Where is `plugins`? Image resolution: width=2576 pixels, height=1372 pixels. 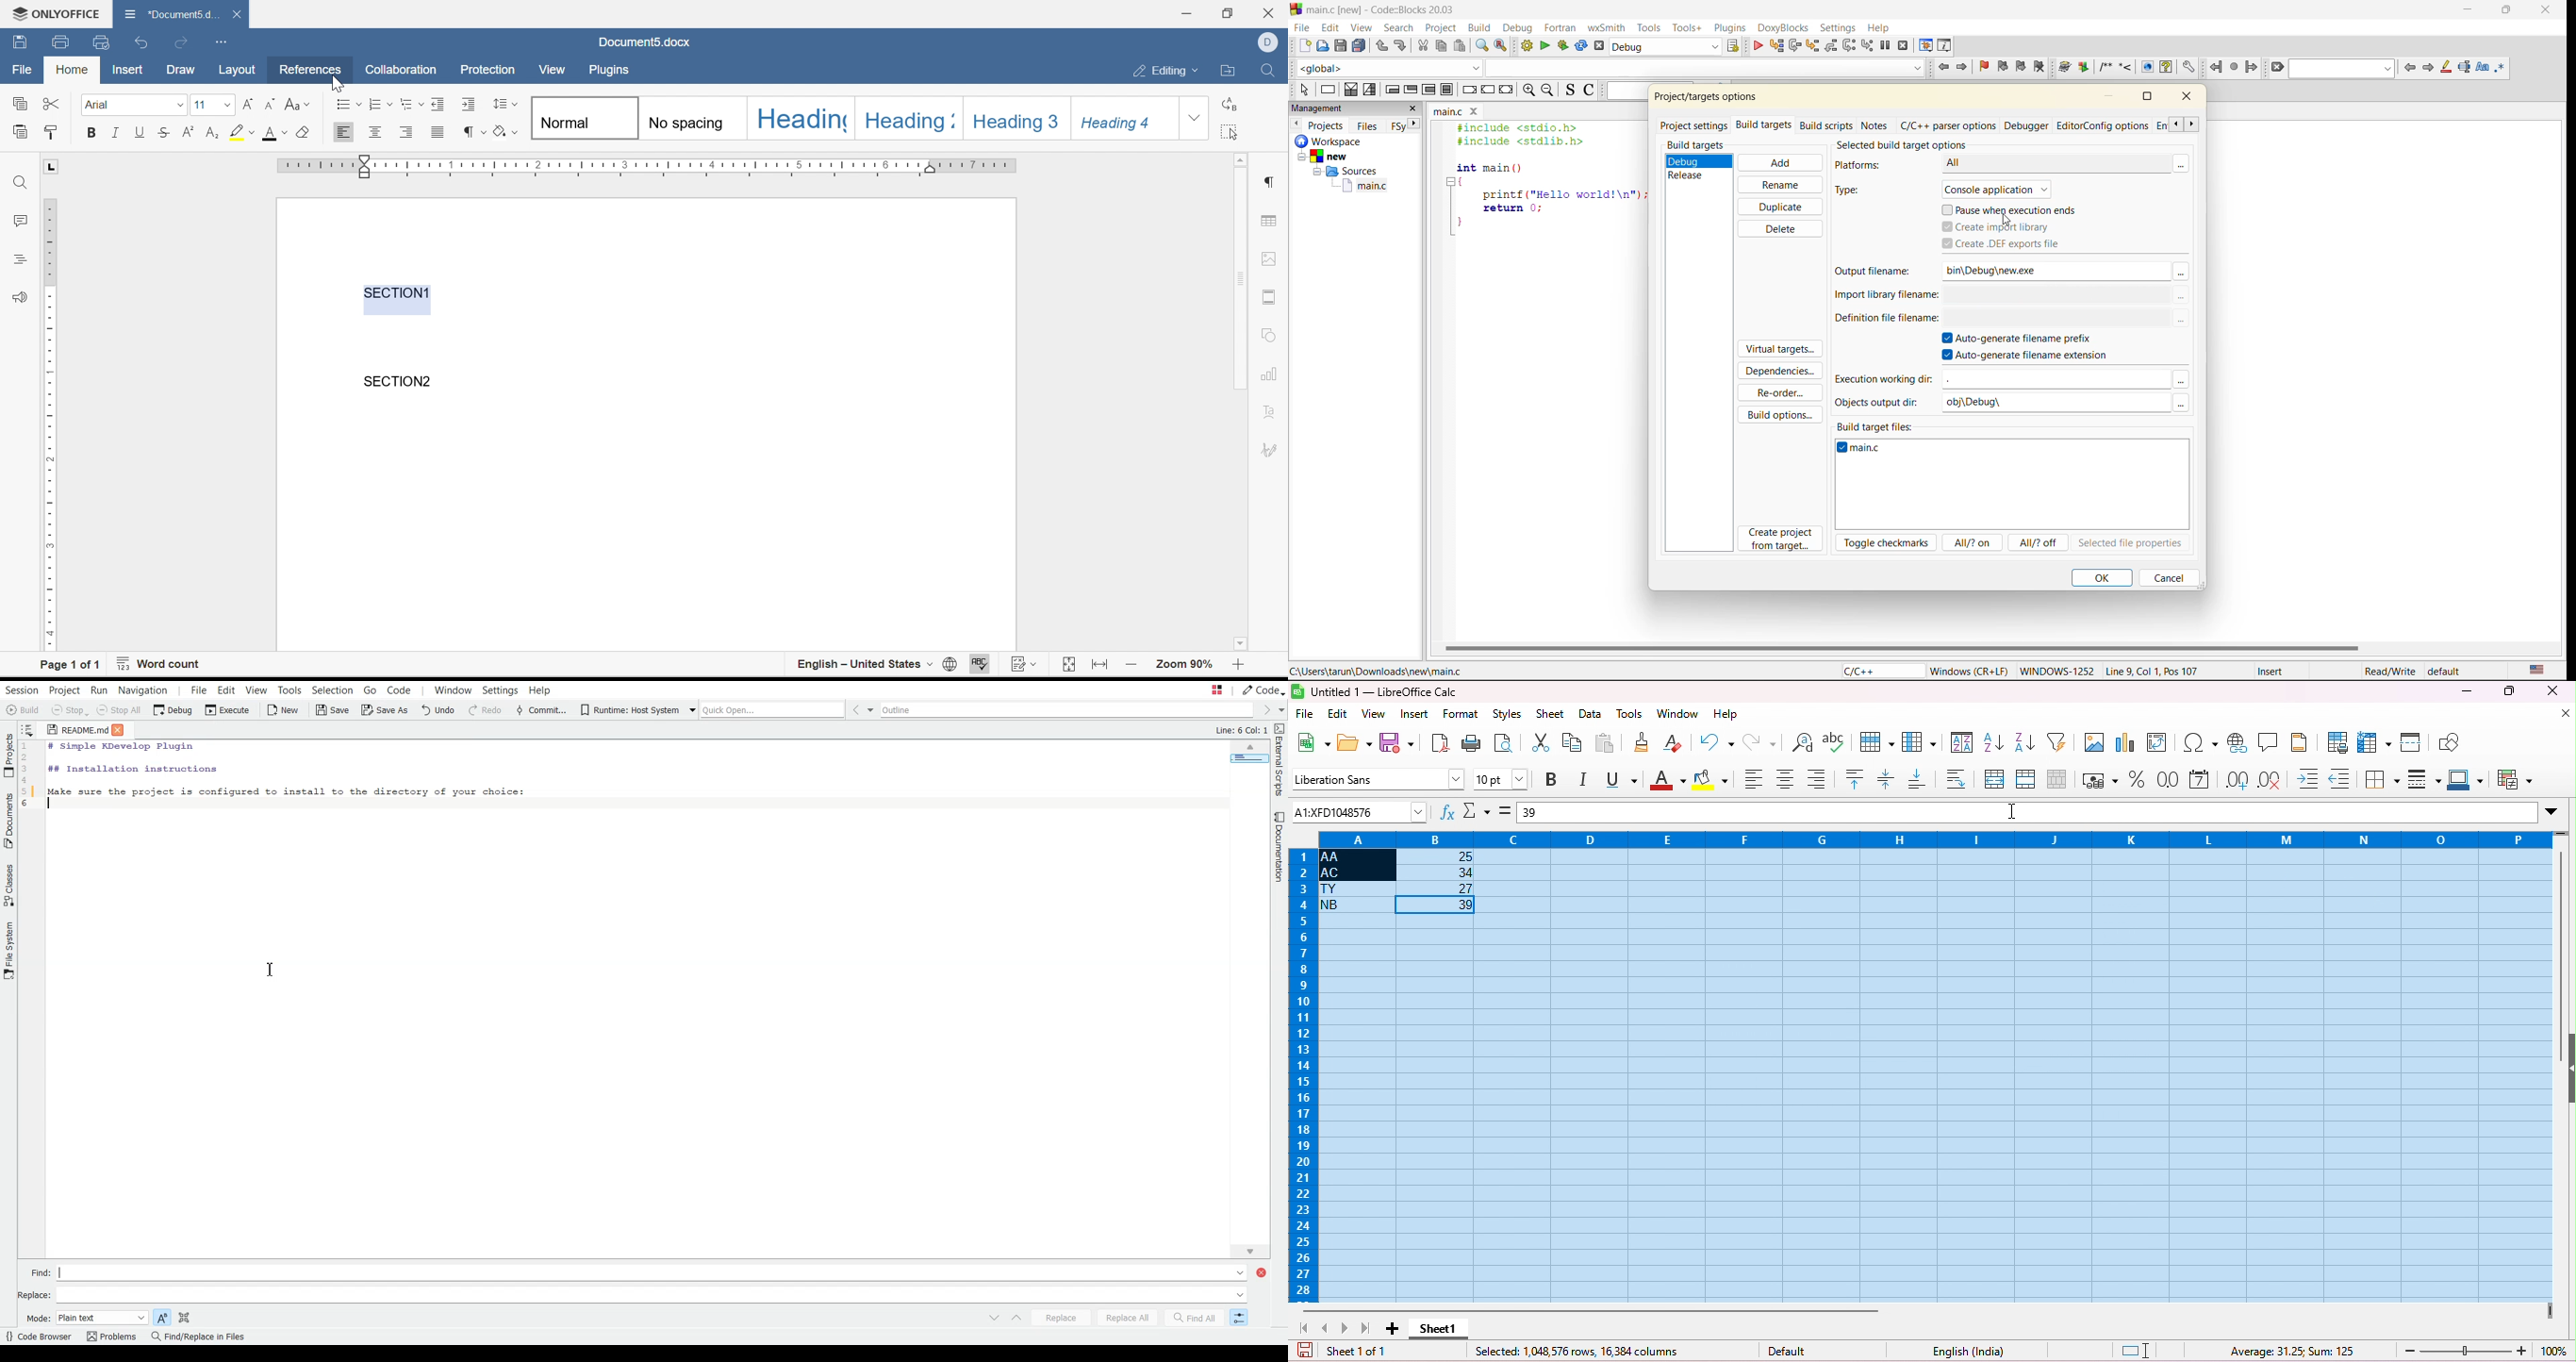 plugins is located at coordinates (1730, 29).